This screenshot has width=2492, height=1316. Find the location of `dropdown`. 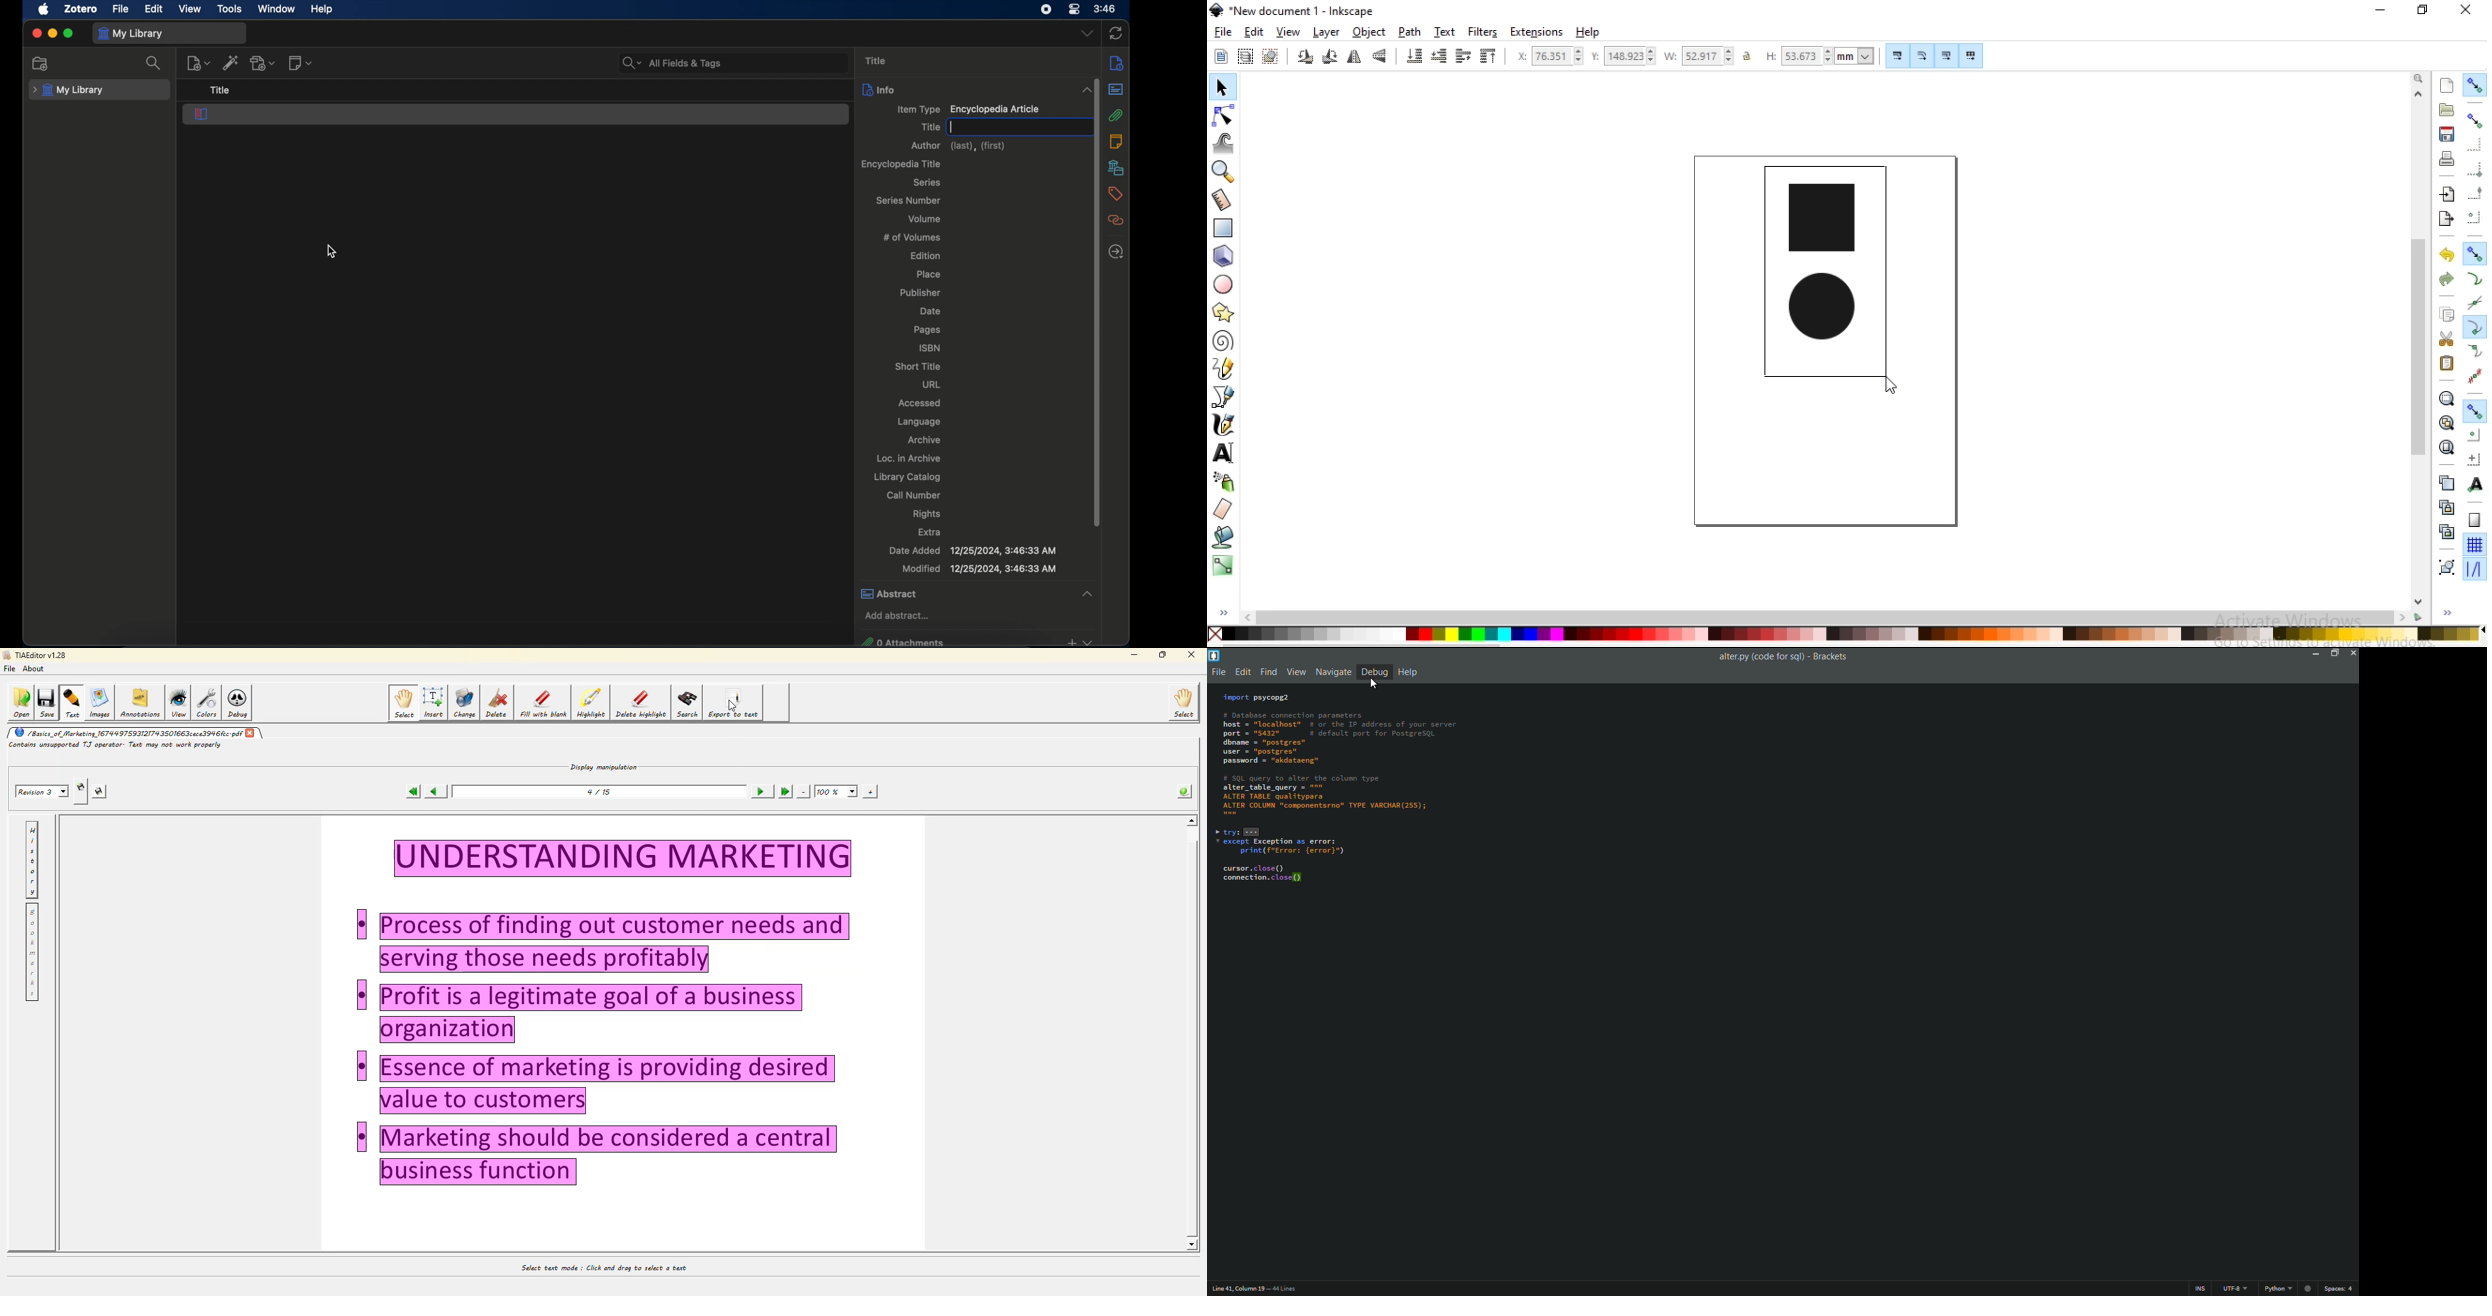

dropdown is located at coordinates (1087, 33).